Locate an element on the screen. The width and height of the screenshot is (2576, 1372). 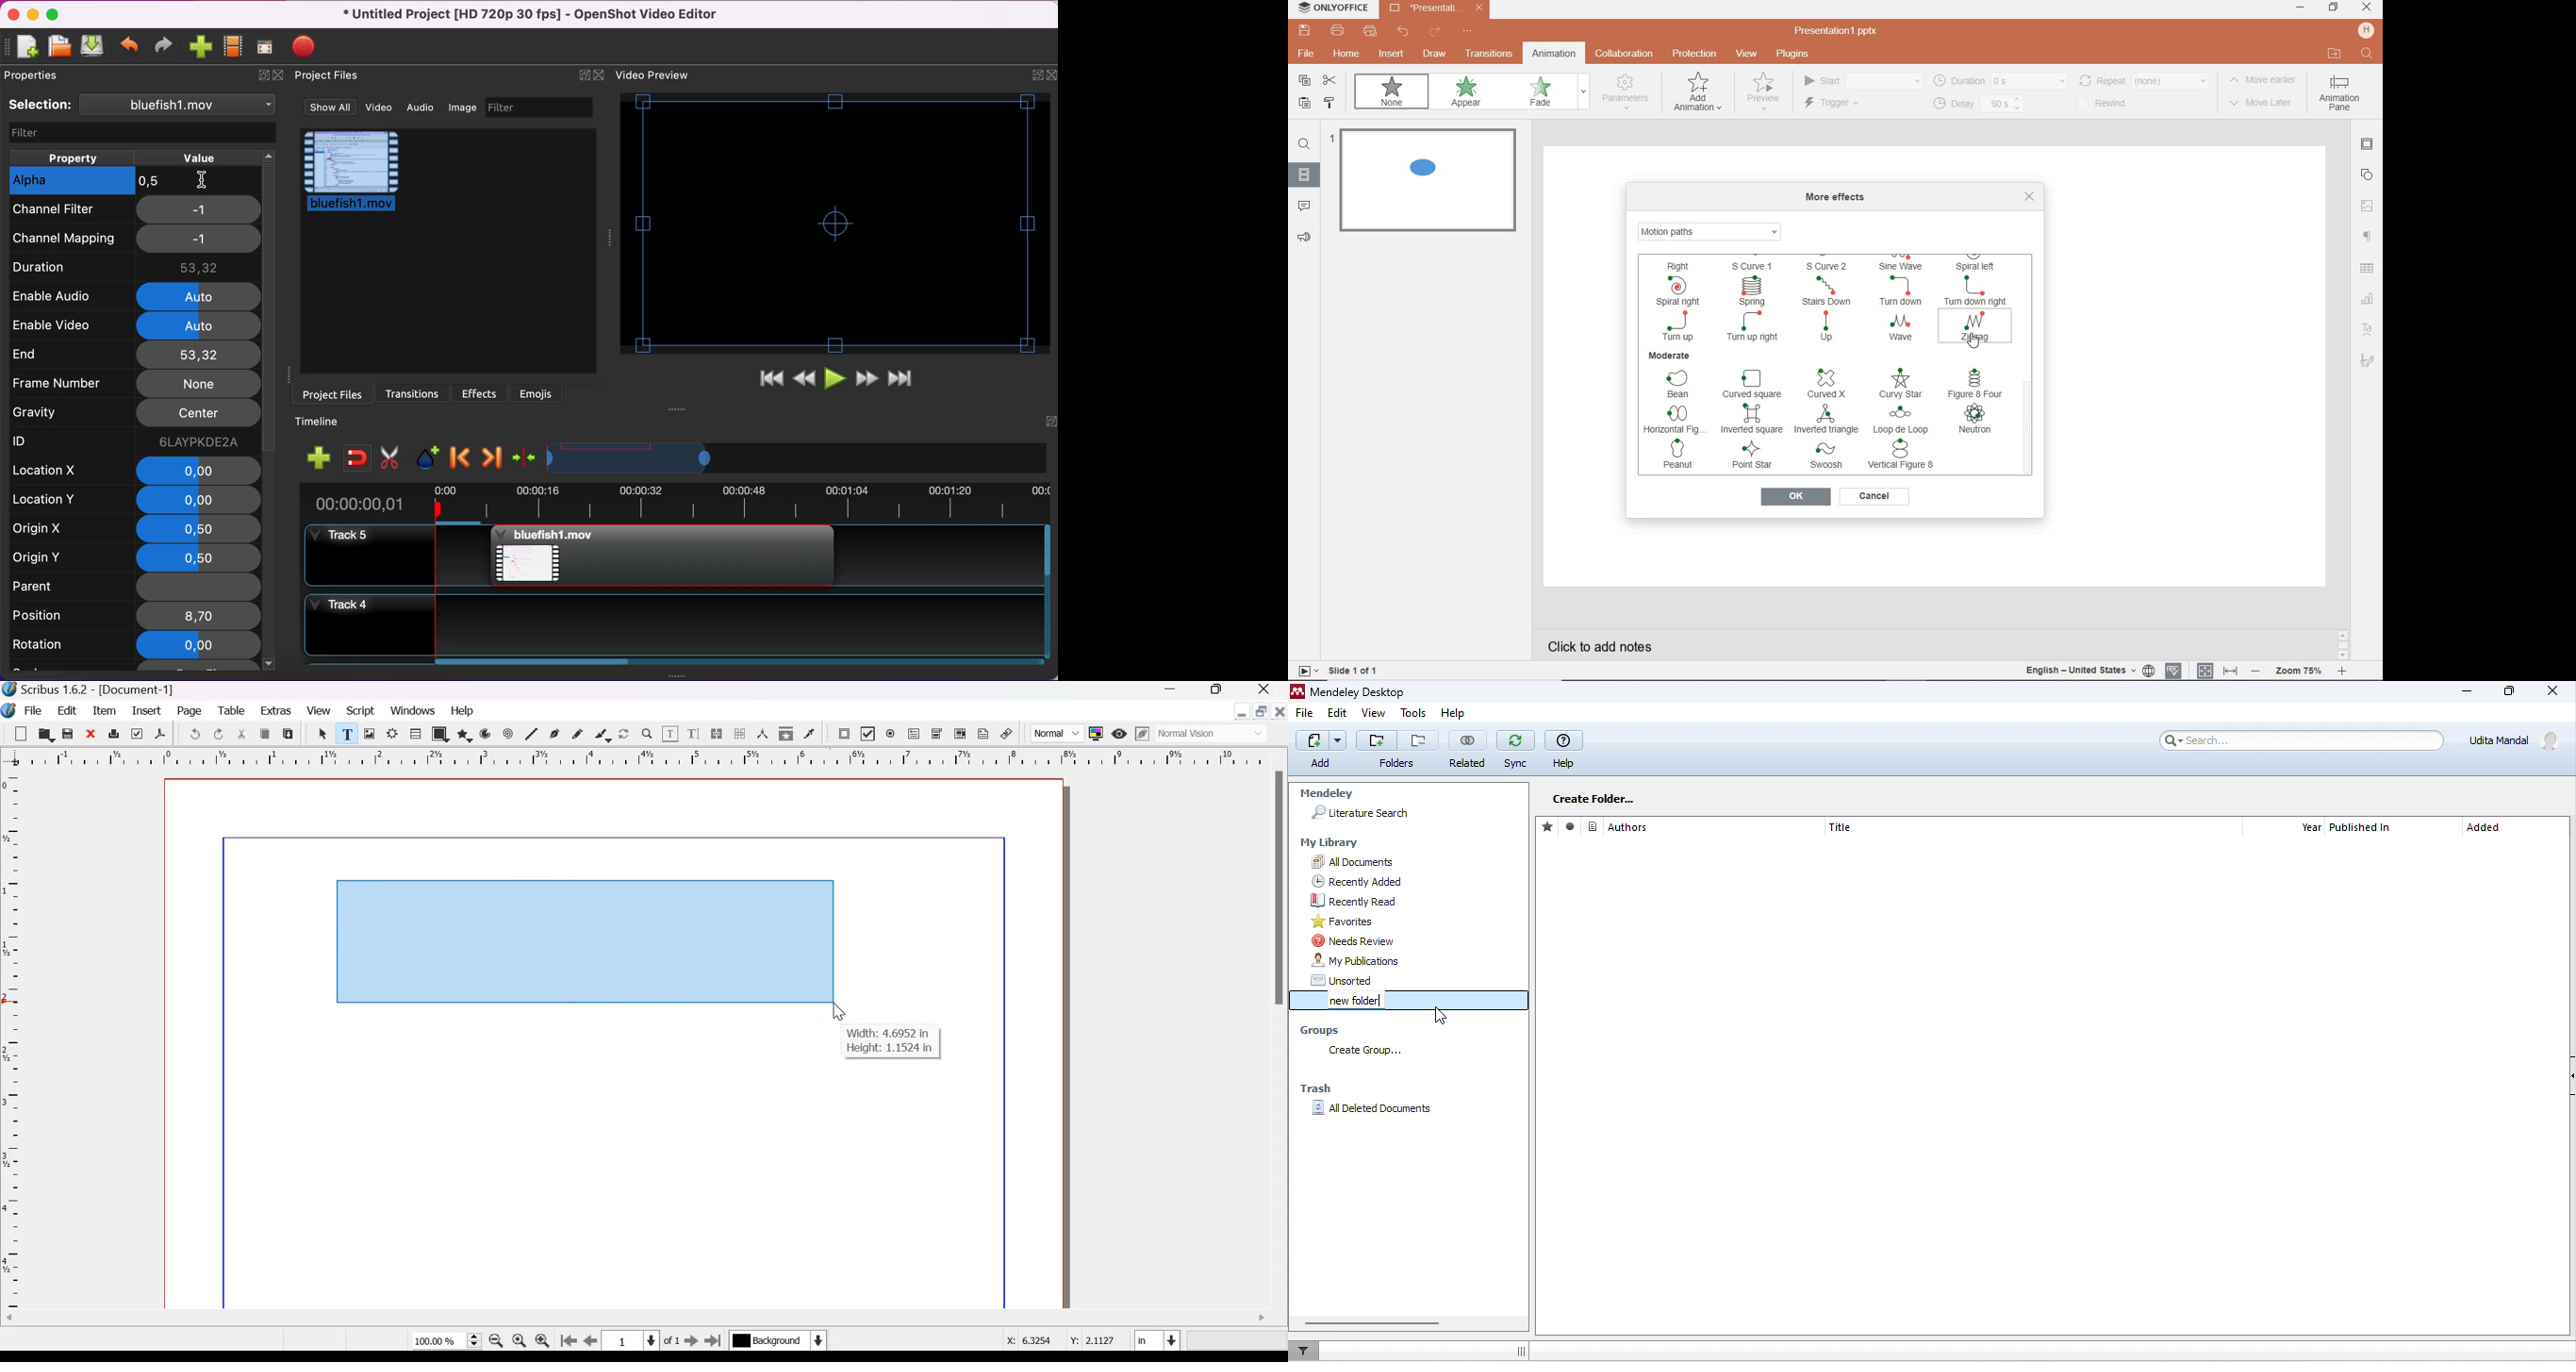
 is located at coordinates (625, 733).